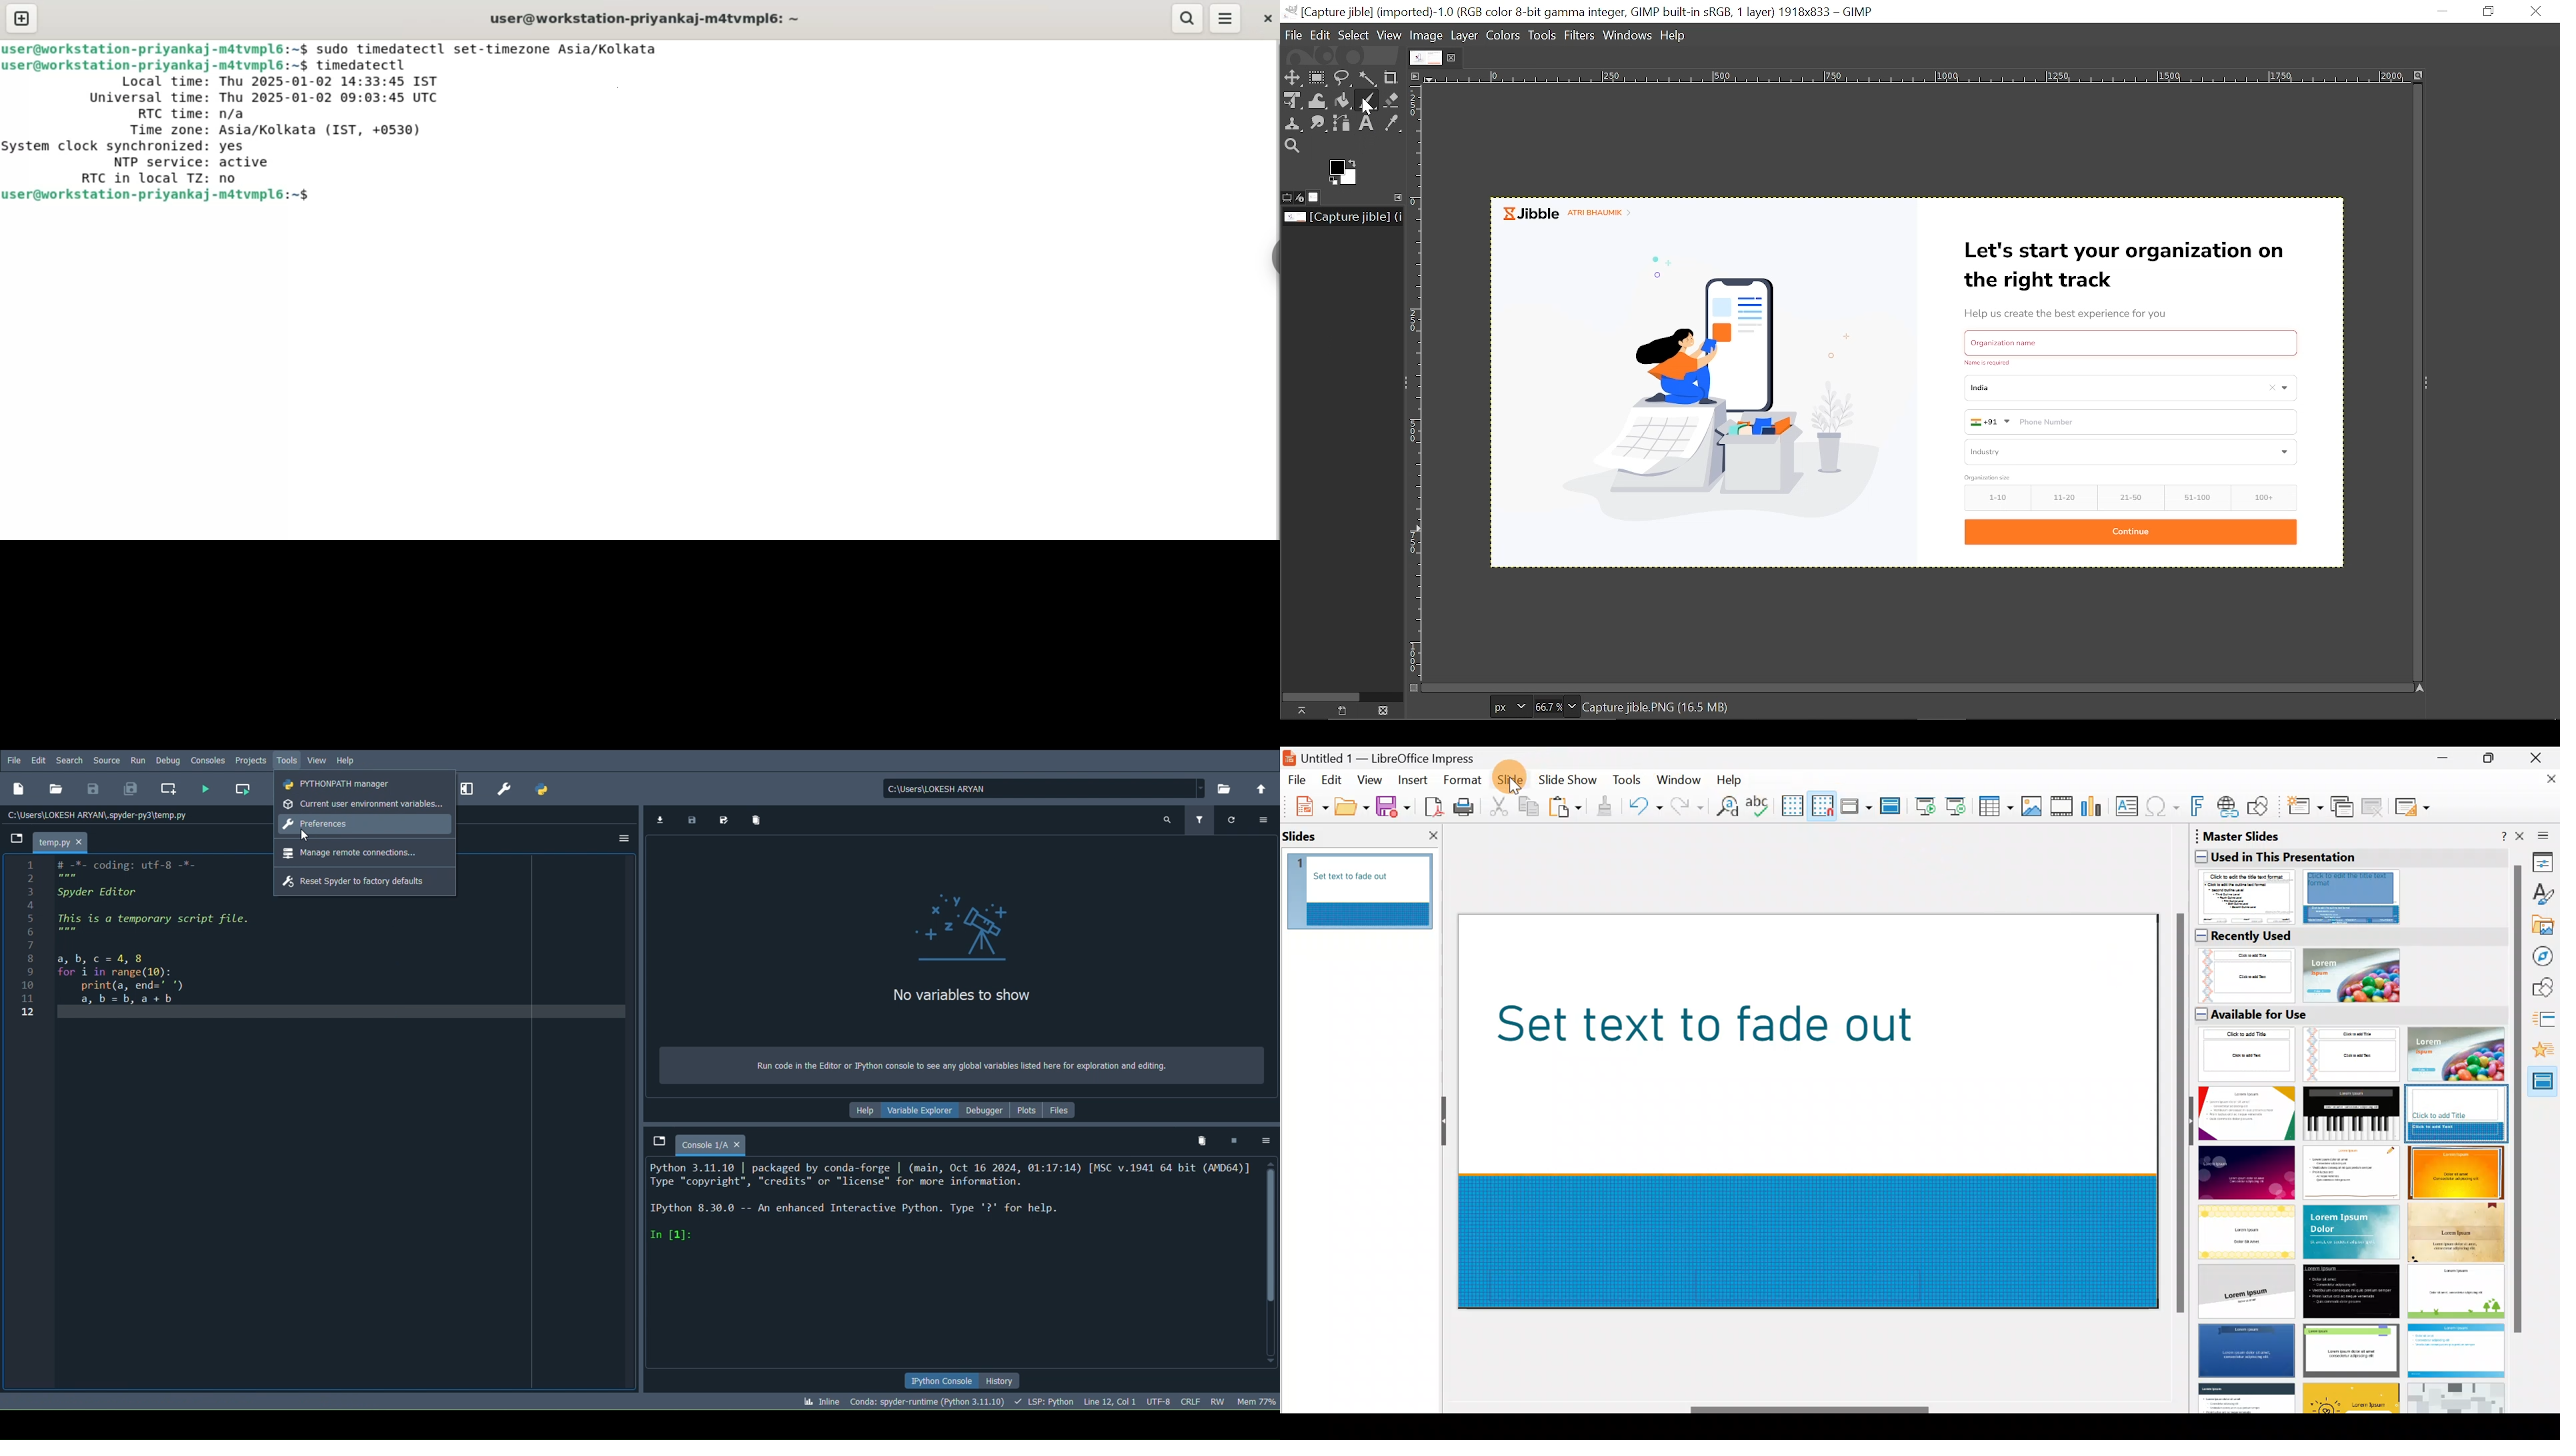  What do you see at coordinates (2129, 807) in the screenshot?
I see `Insert text box` at bounding box center [2129, 807].